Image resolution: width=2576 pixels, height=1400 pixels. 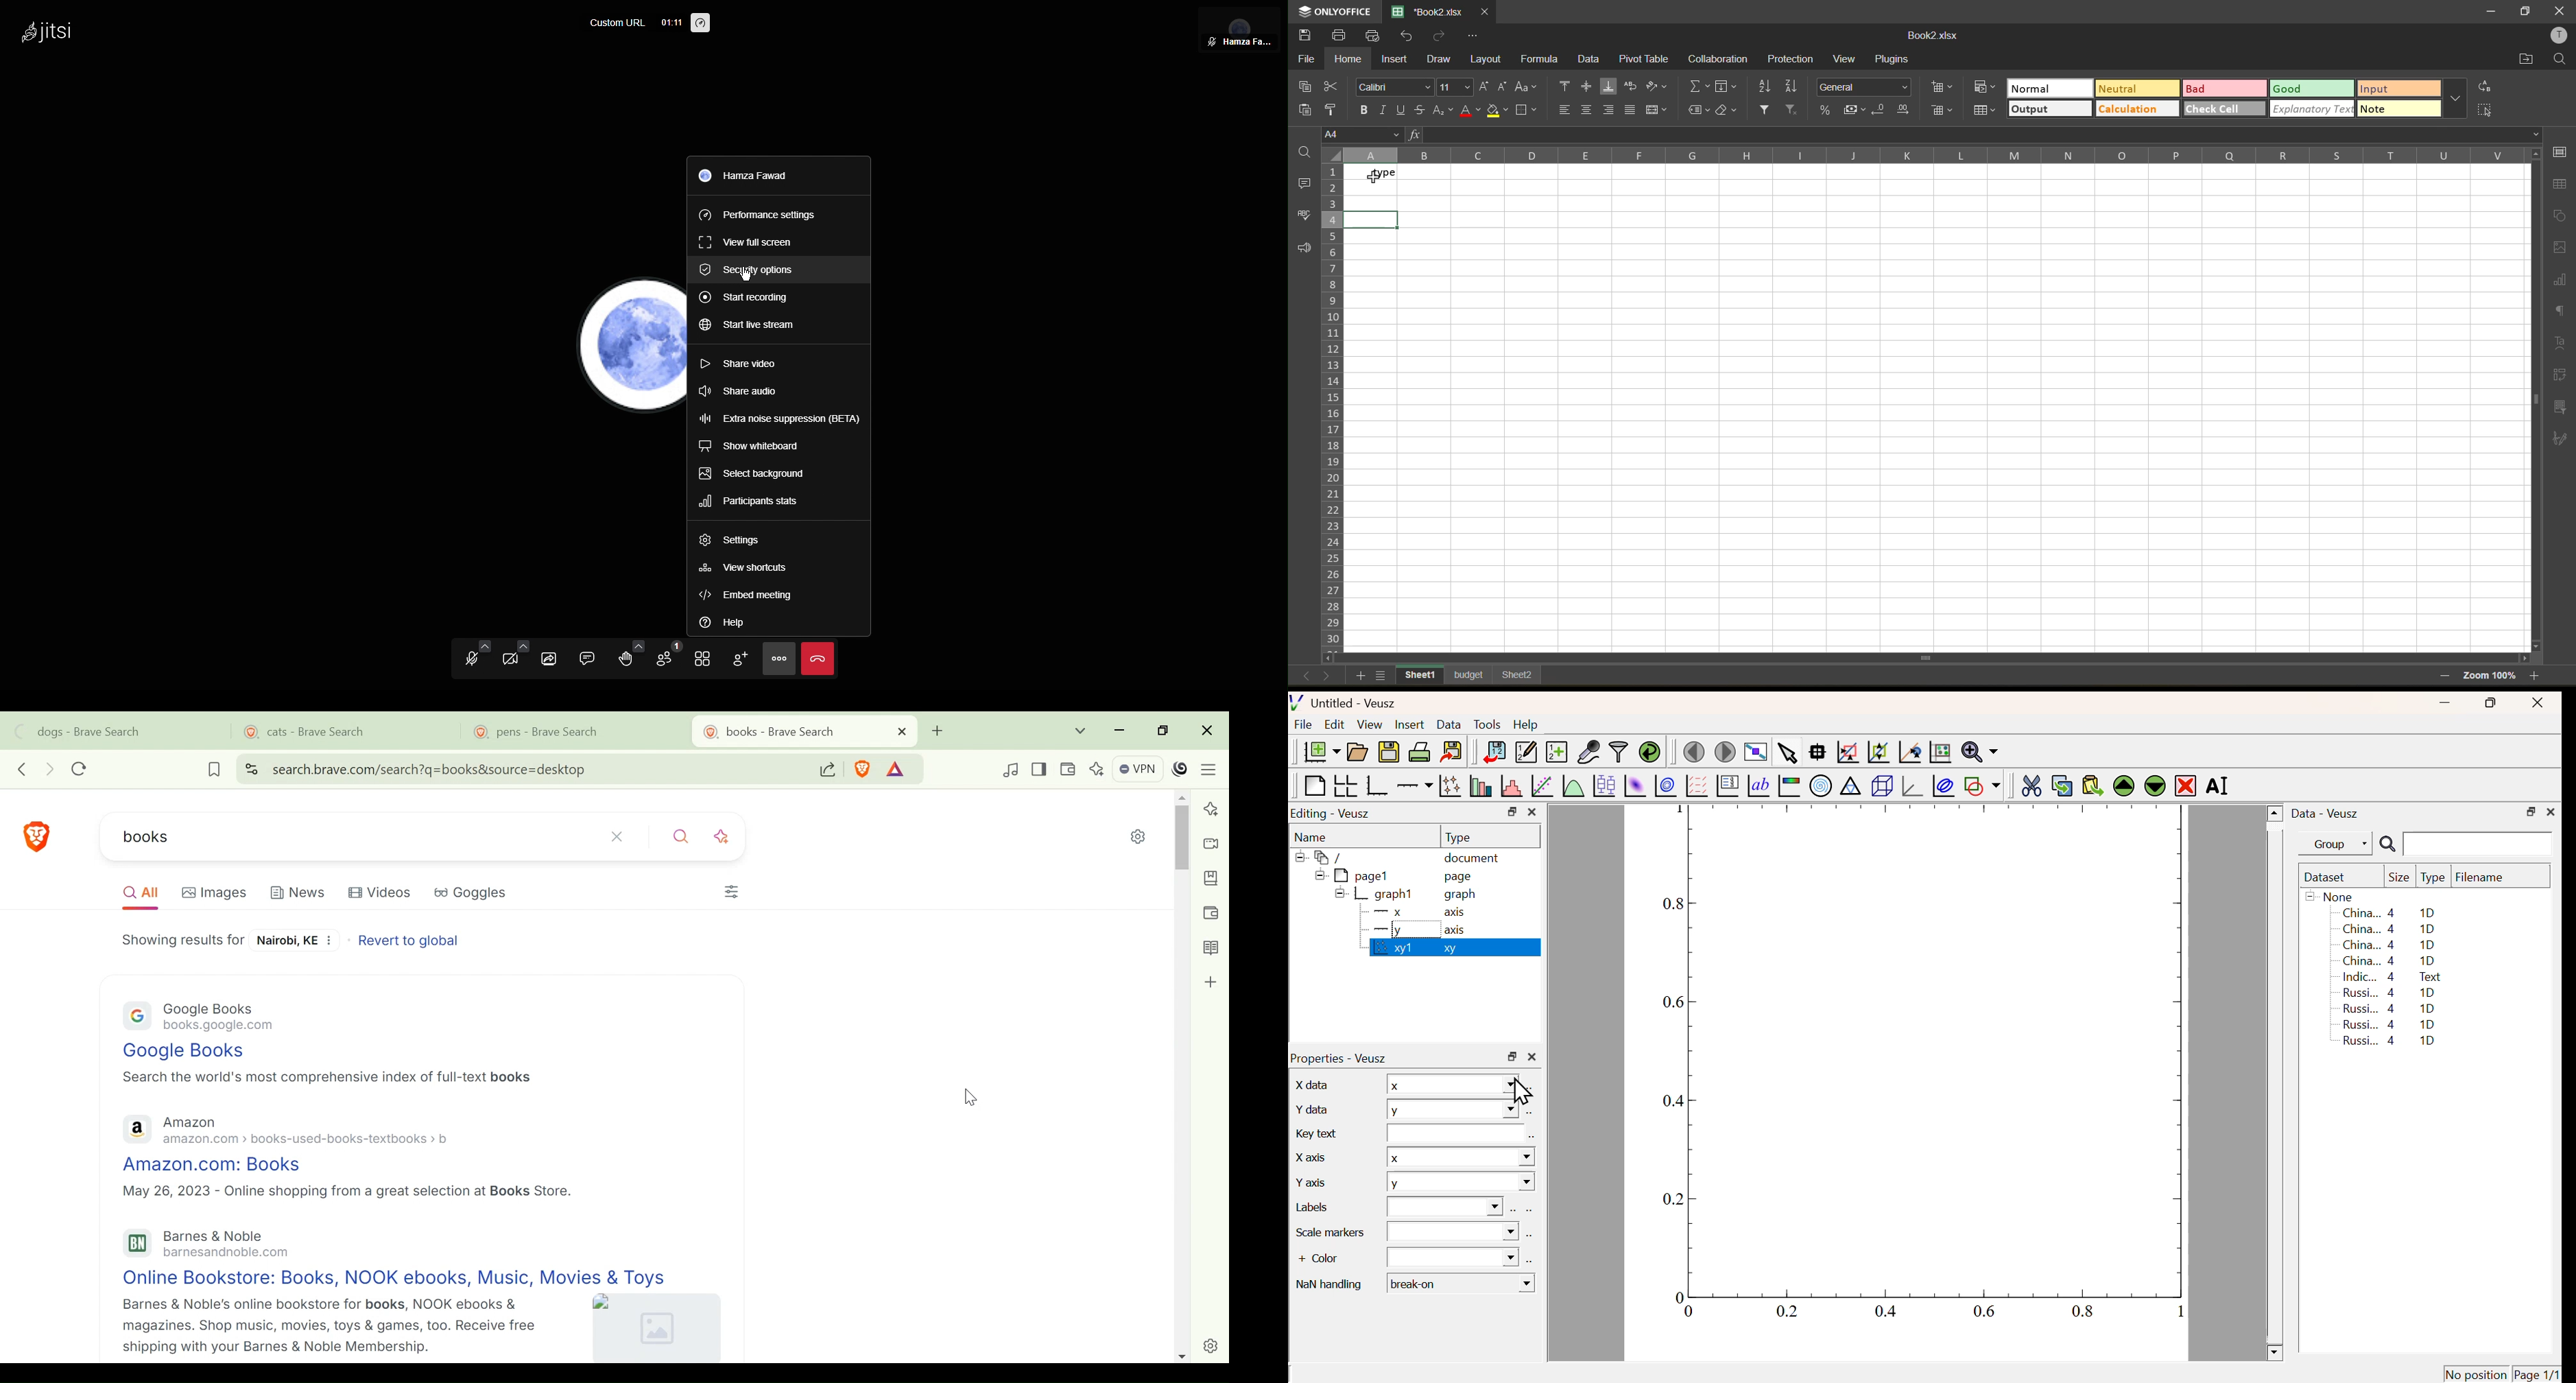 I want to click on Text Label, so click(x=1758, y=786).